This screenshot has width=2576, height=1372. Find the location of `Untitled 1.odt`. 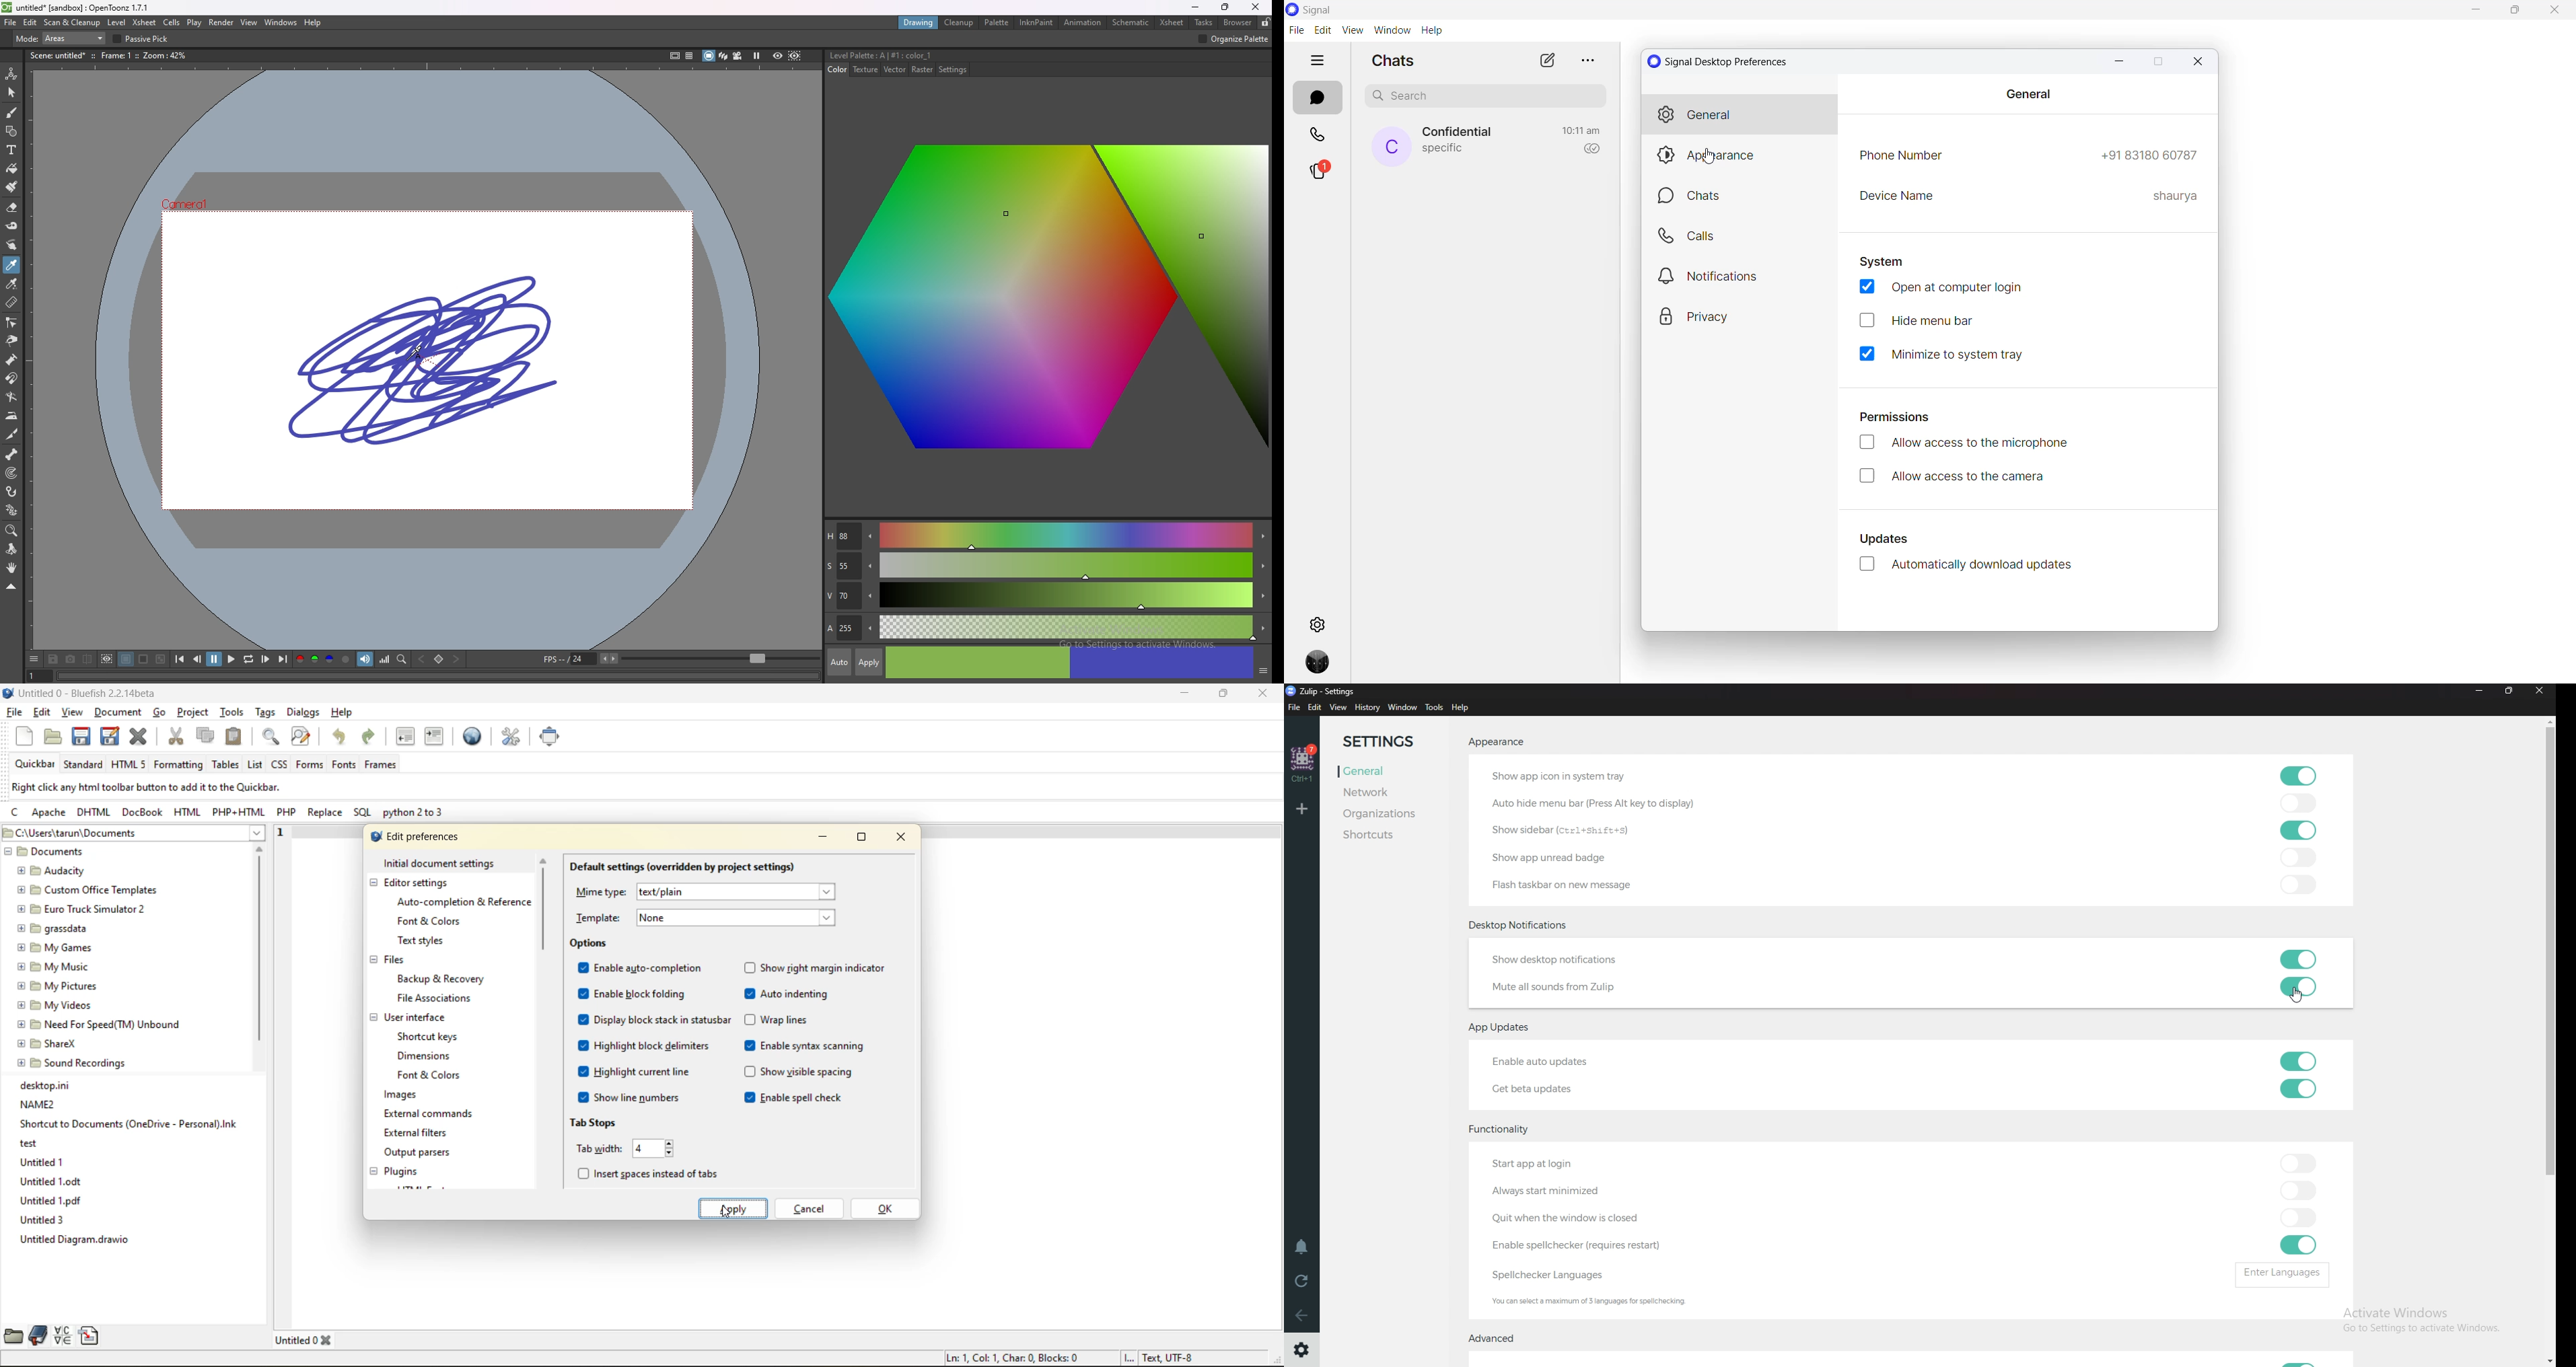

Untitled 1.odt is located at coordinates (48, 1182).